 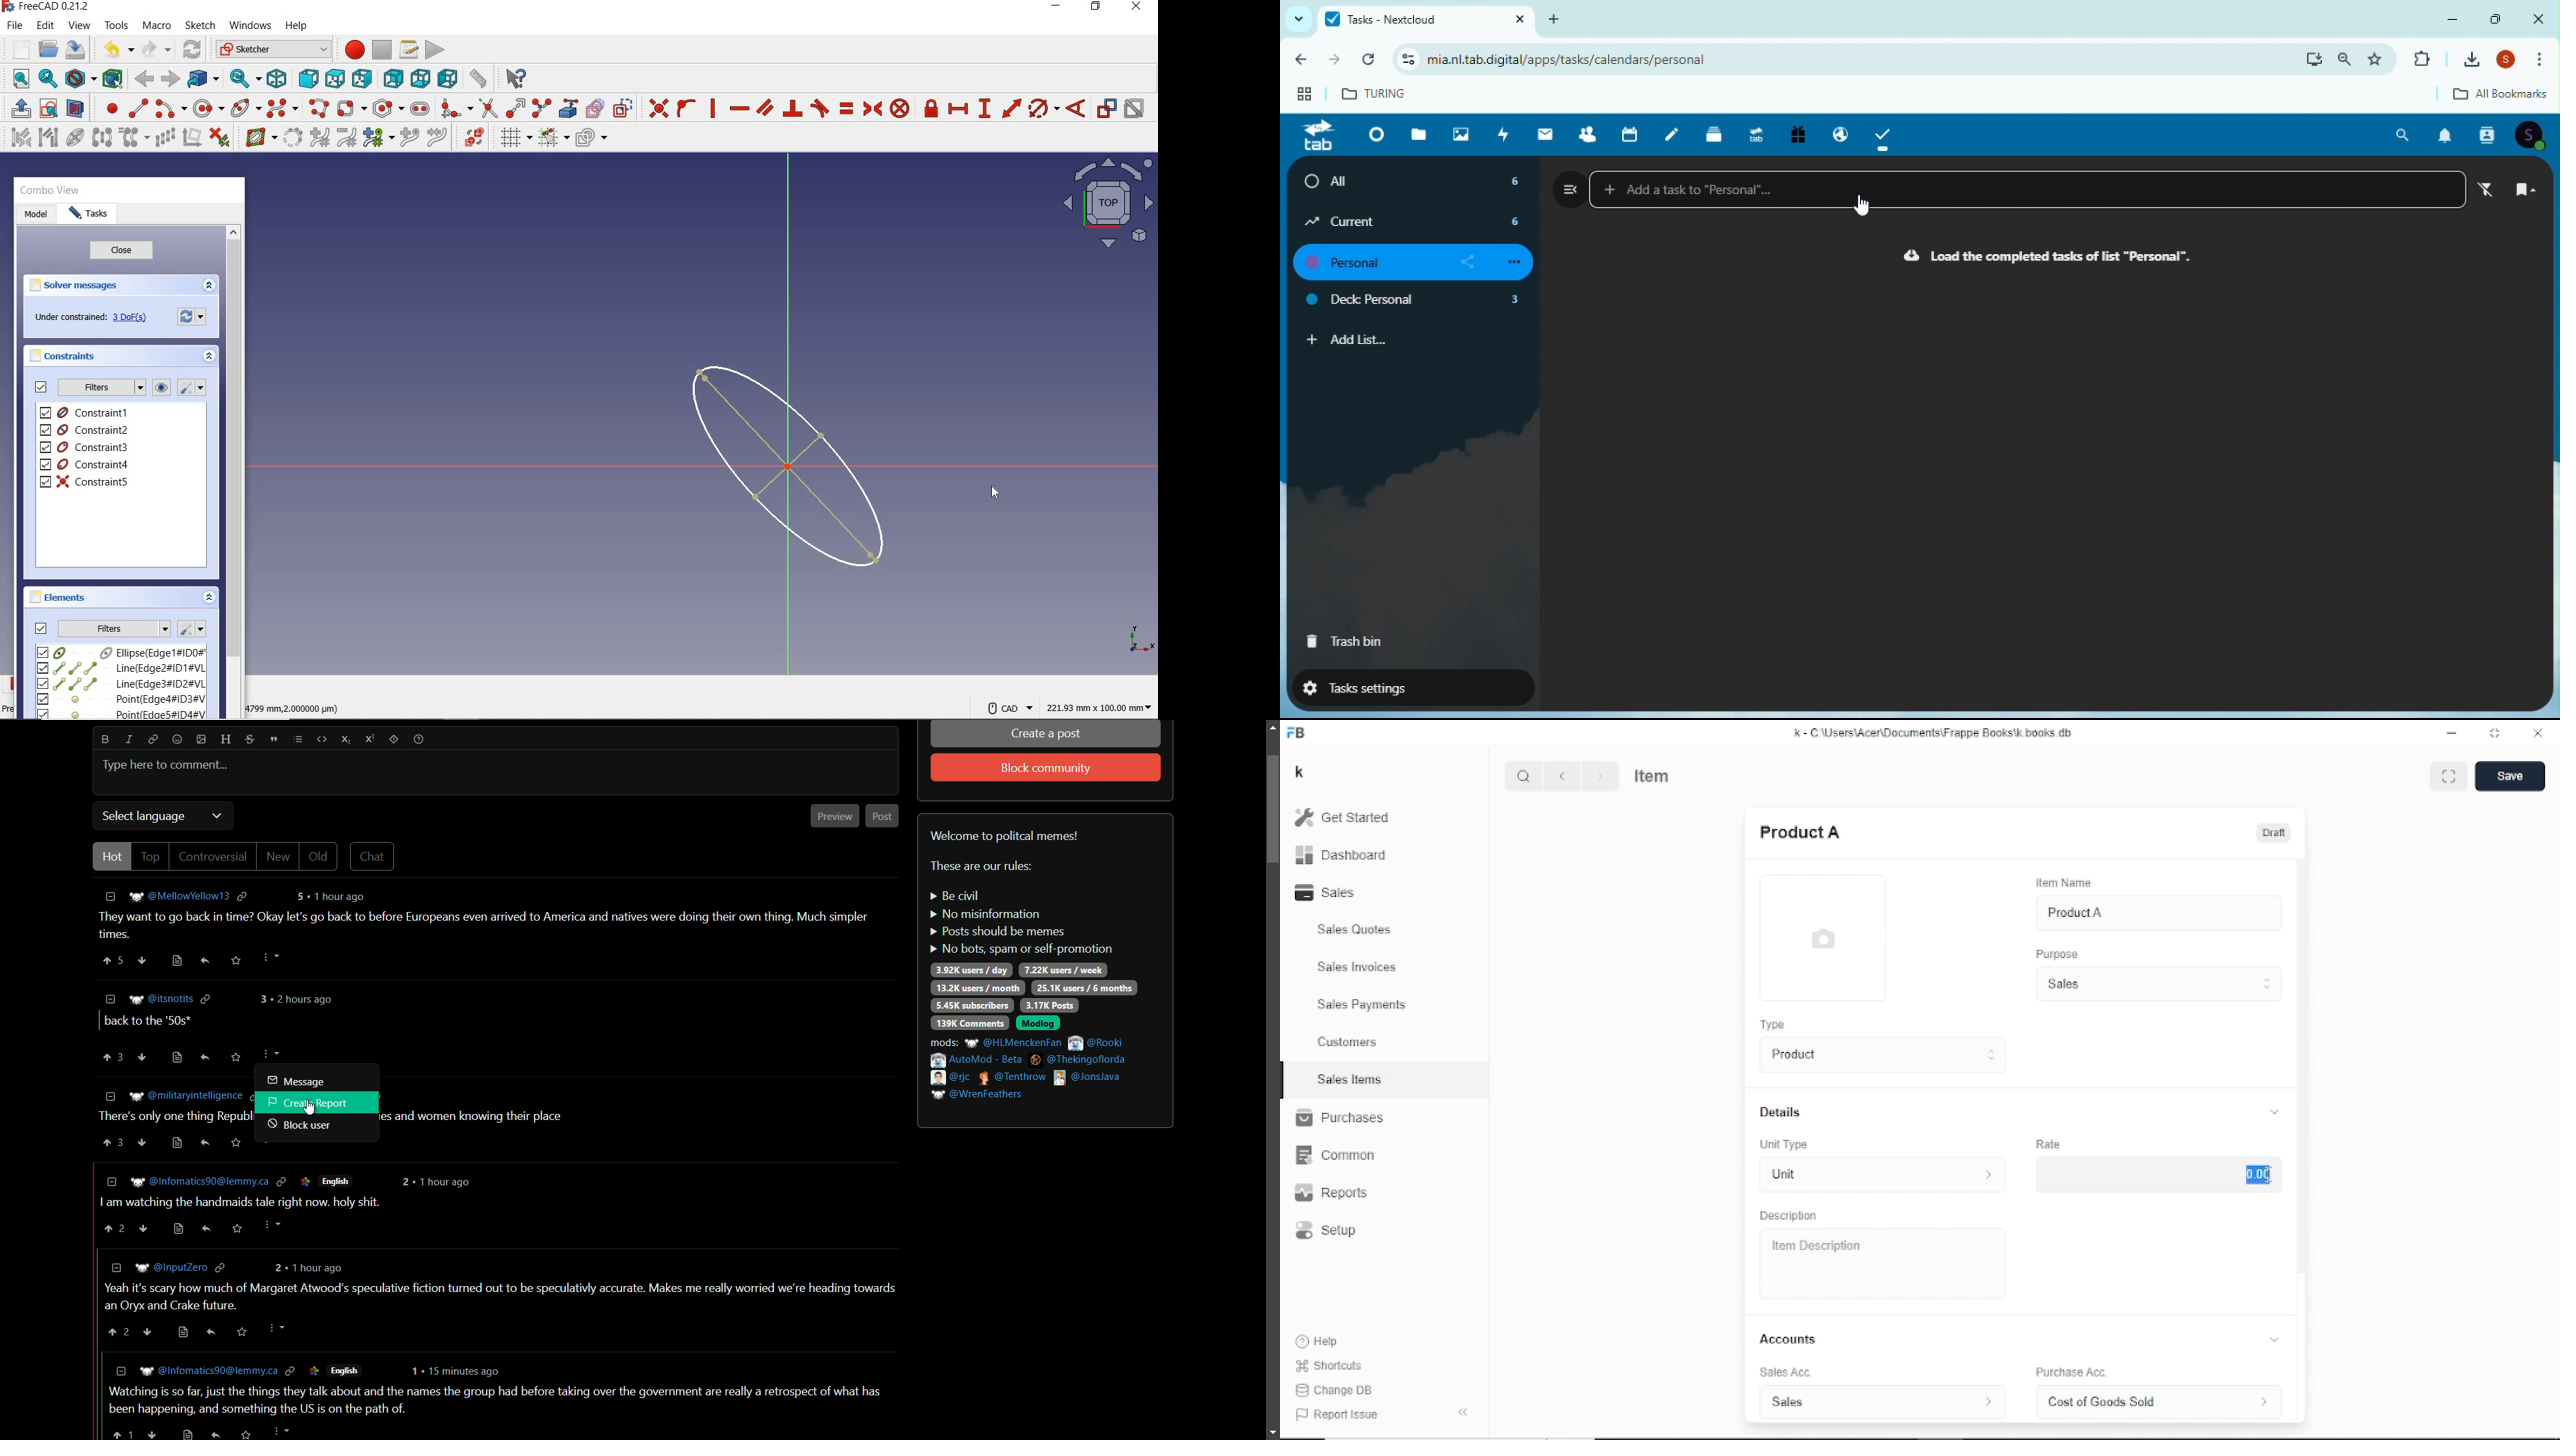 What do you see at coordinates (2346, 59) in the screenshot?
I see `search` at bounding box center [2346, 59].